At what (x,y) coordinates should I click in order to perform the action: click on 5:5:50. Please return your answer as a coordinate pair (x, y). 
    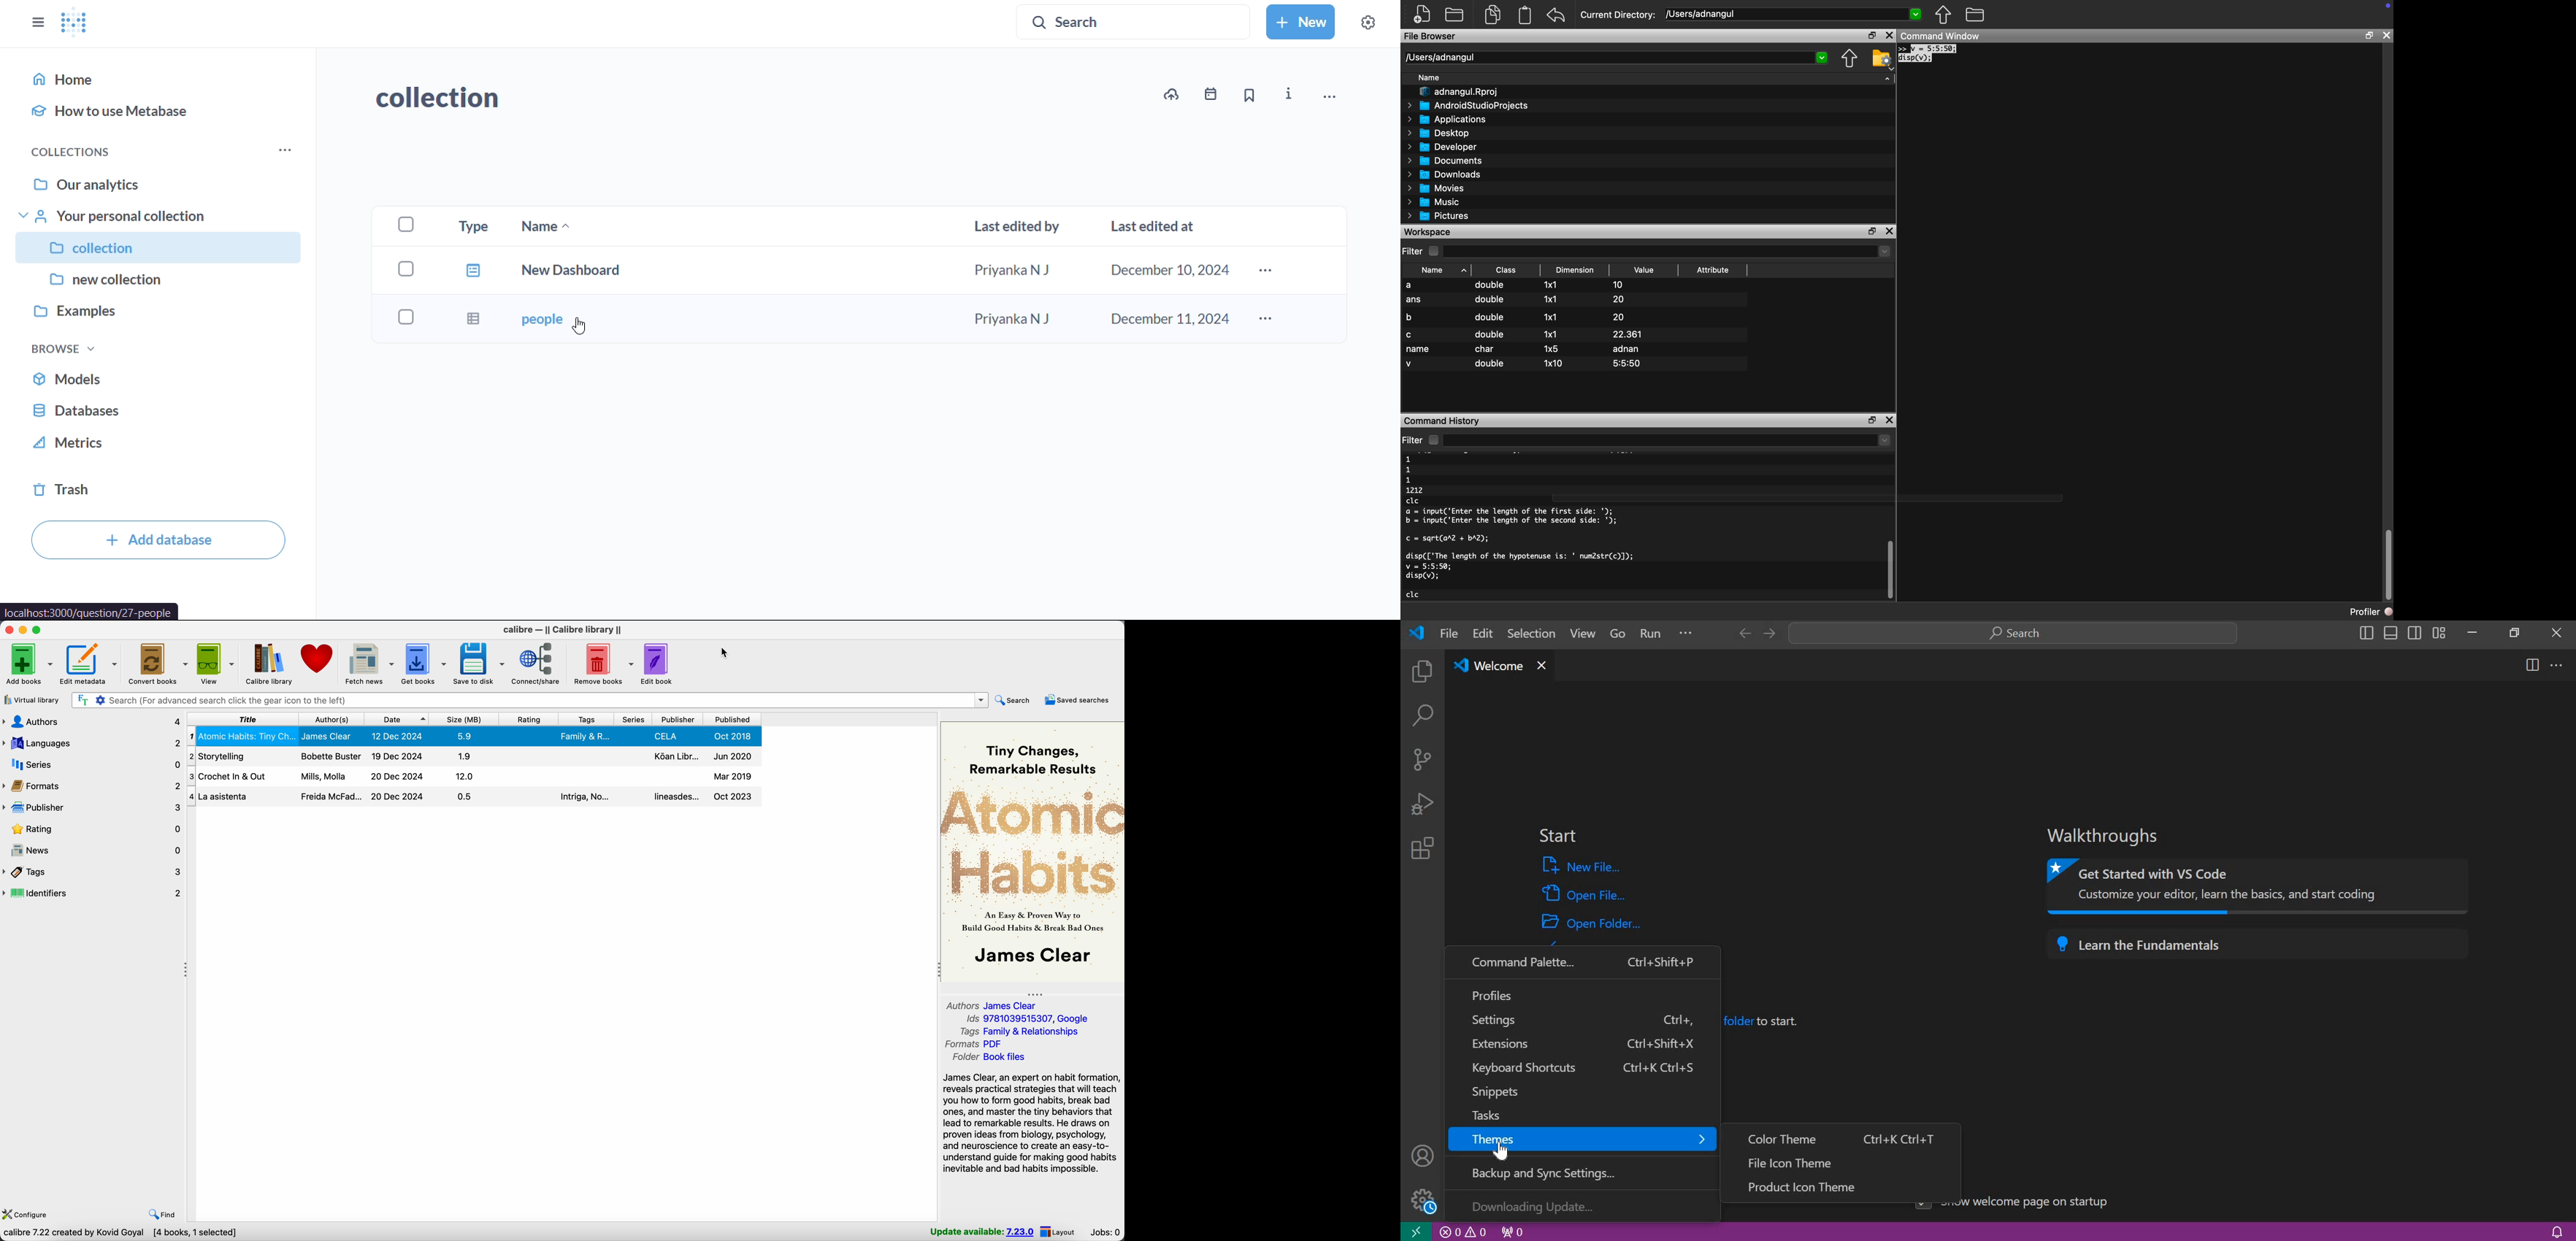
    Looking at the image, I should click on (1627, 363).